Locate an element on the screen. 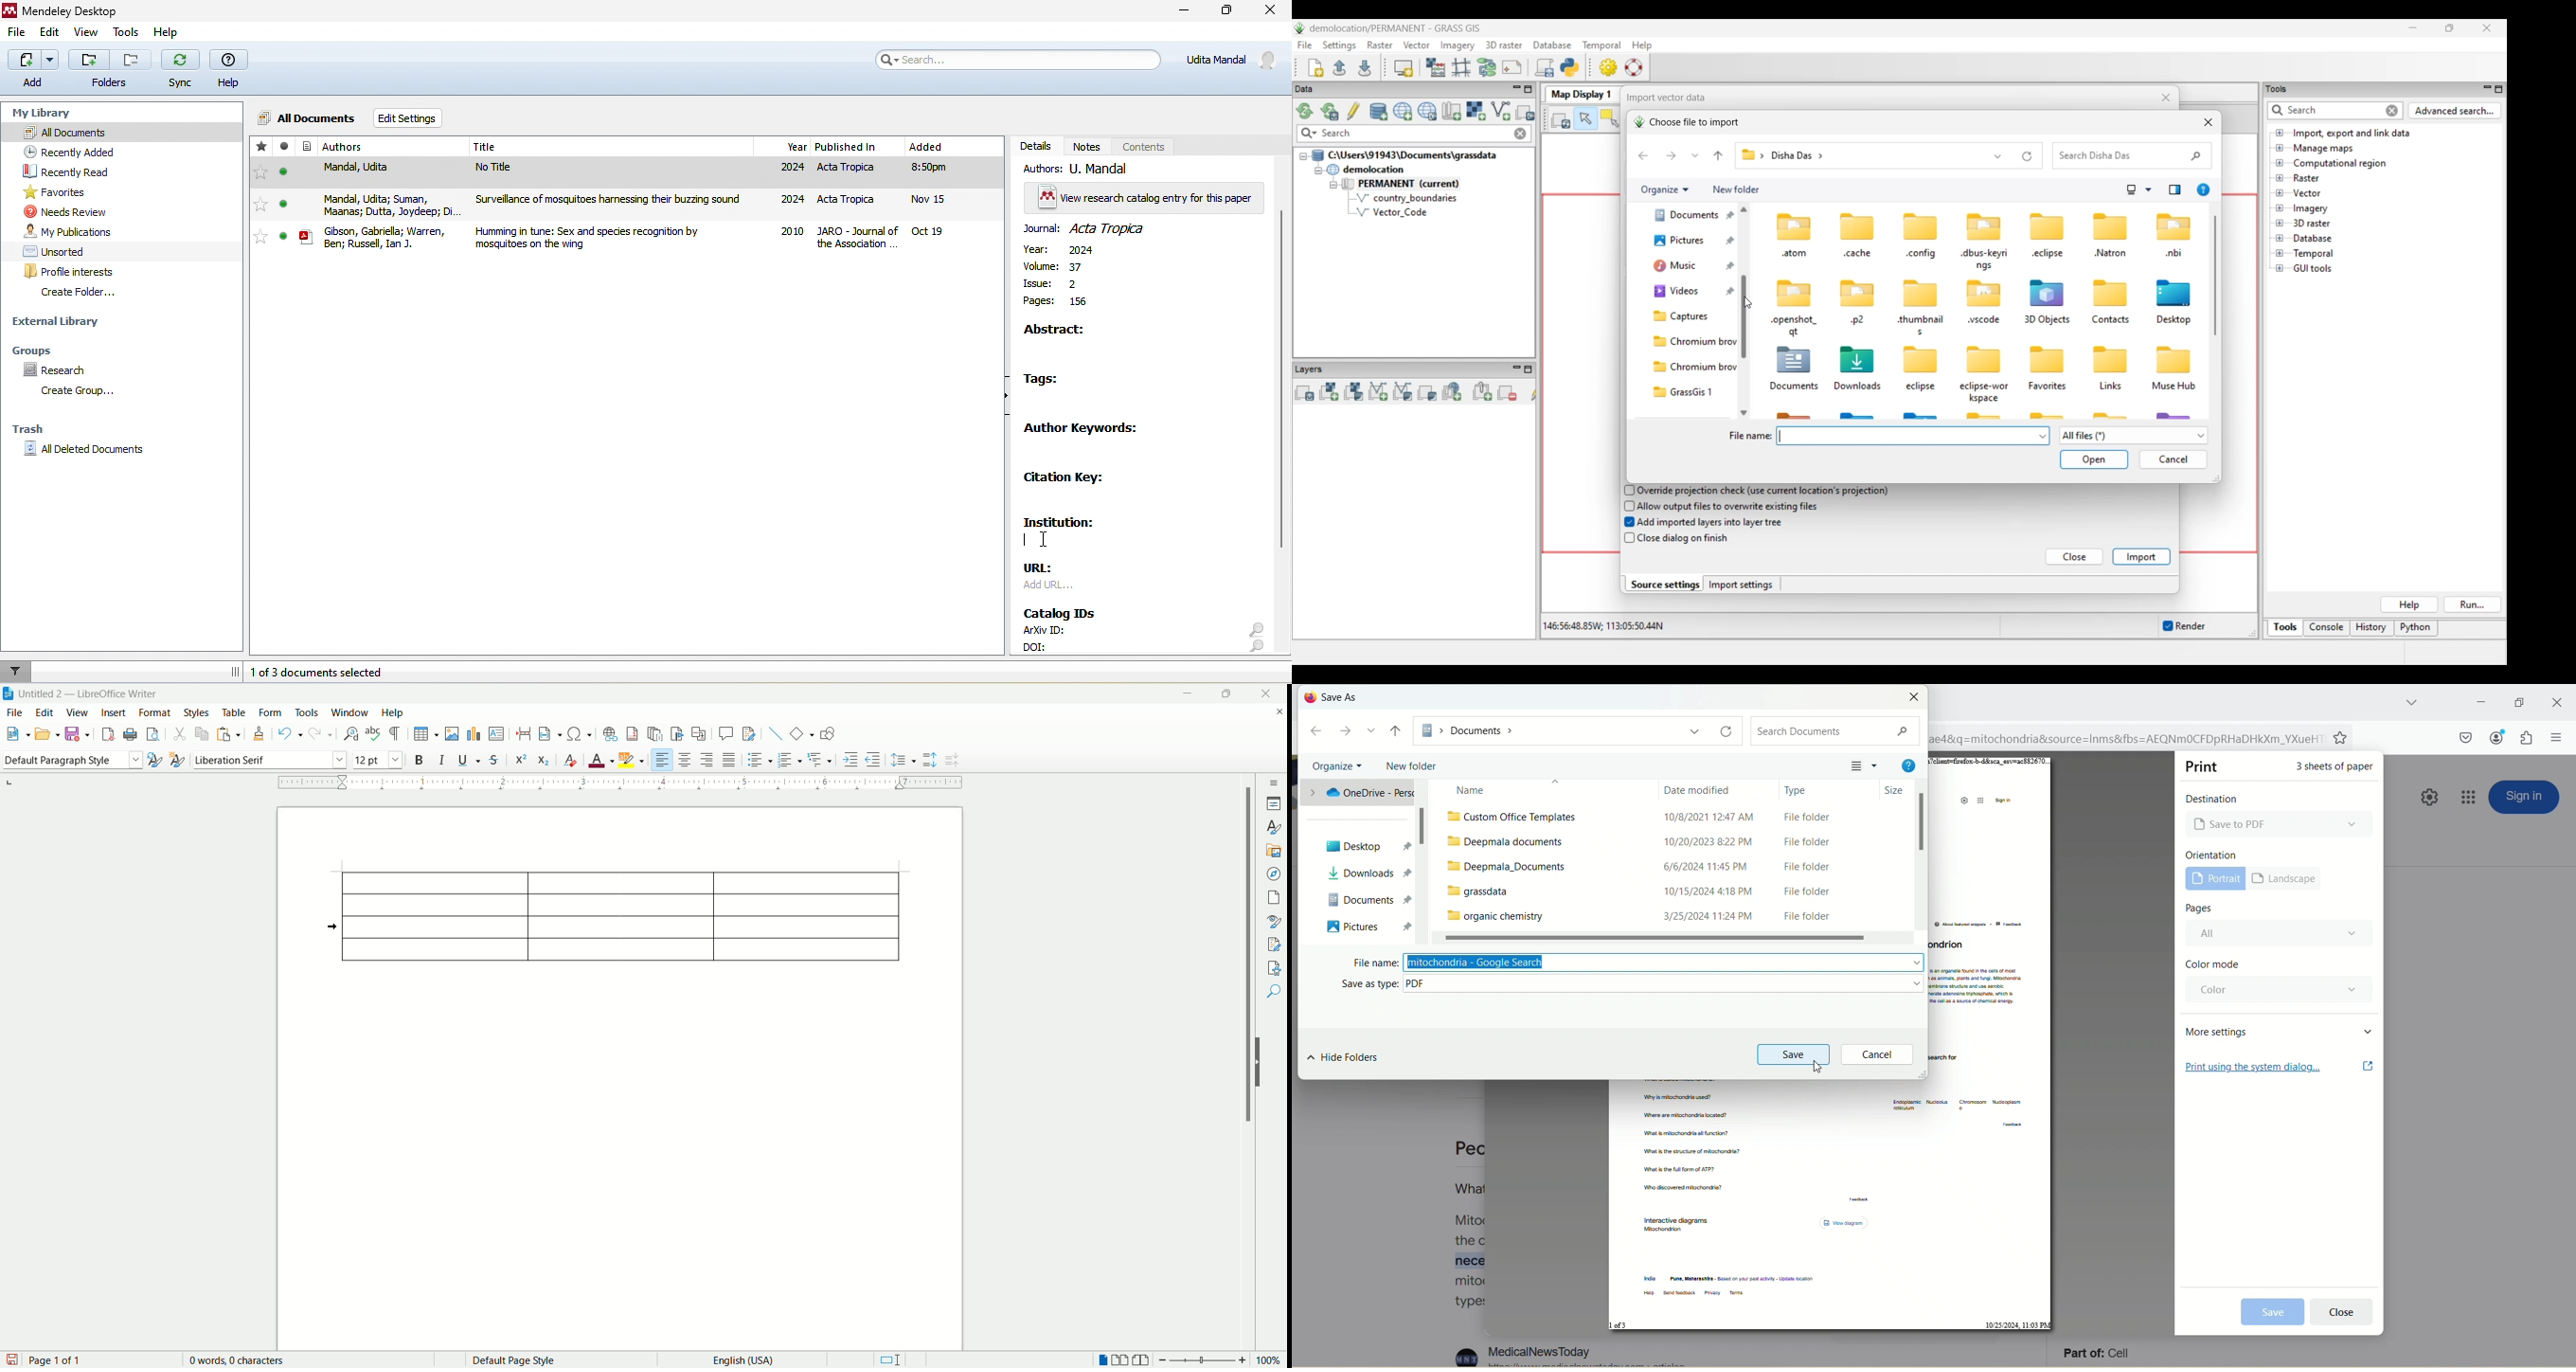 This screenshot has width=2576, height=1372. save is located at coordinates (78, 735).